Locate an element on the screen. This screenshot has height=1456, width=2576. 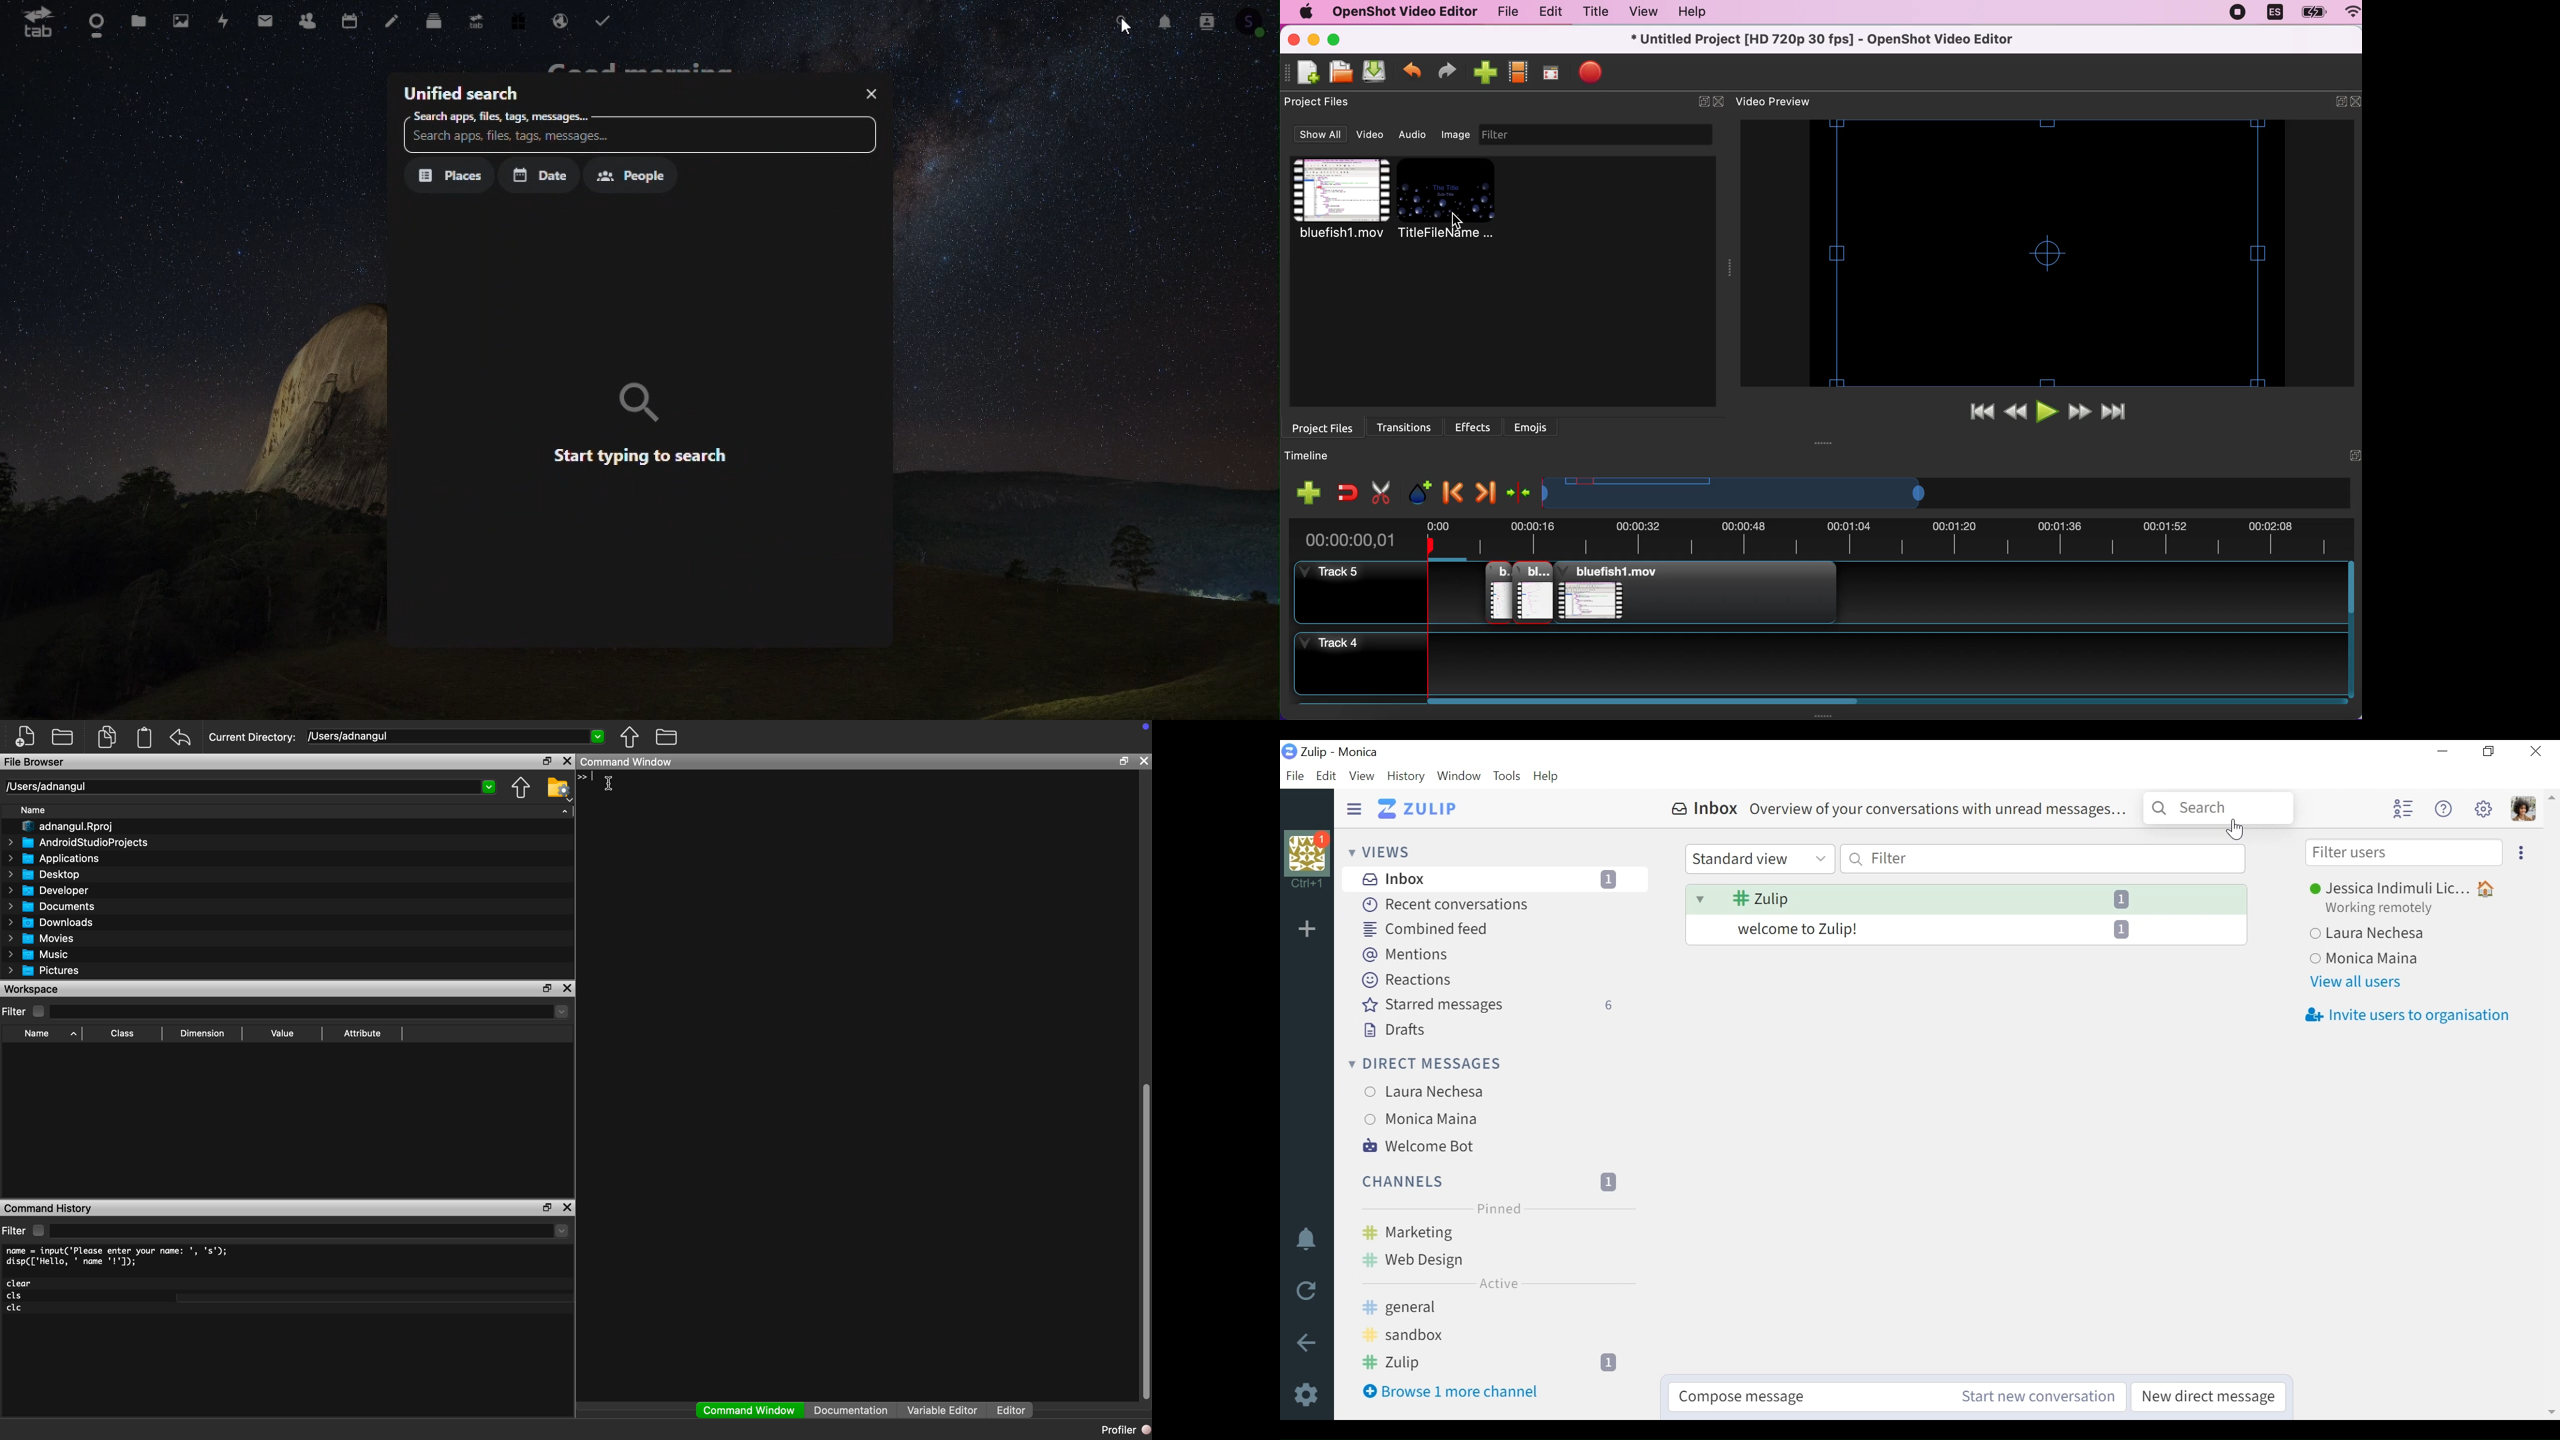
jump to end is located at coordinates (2121, 413).